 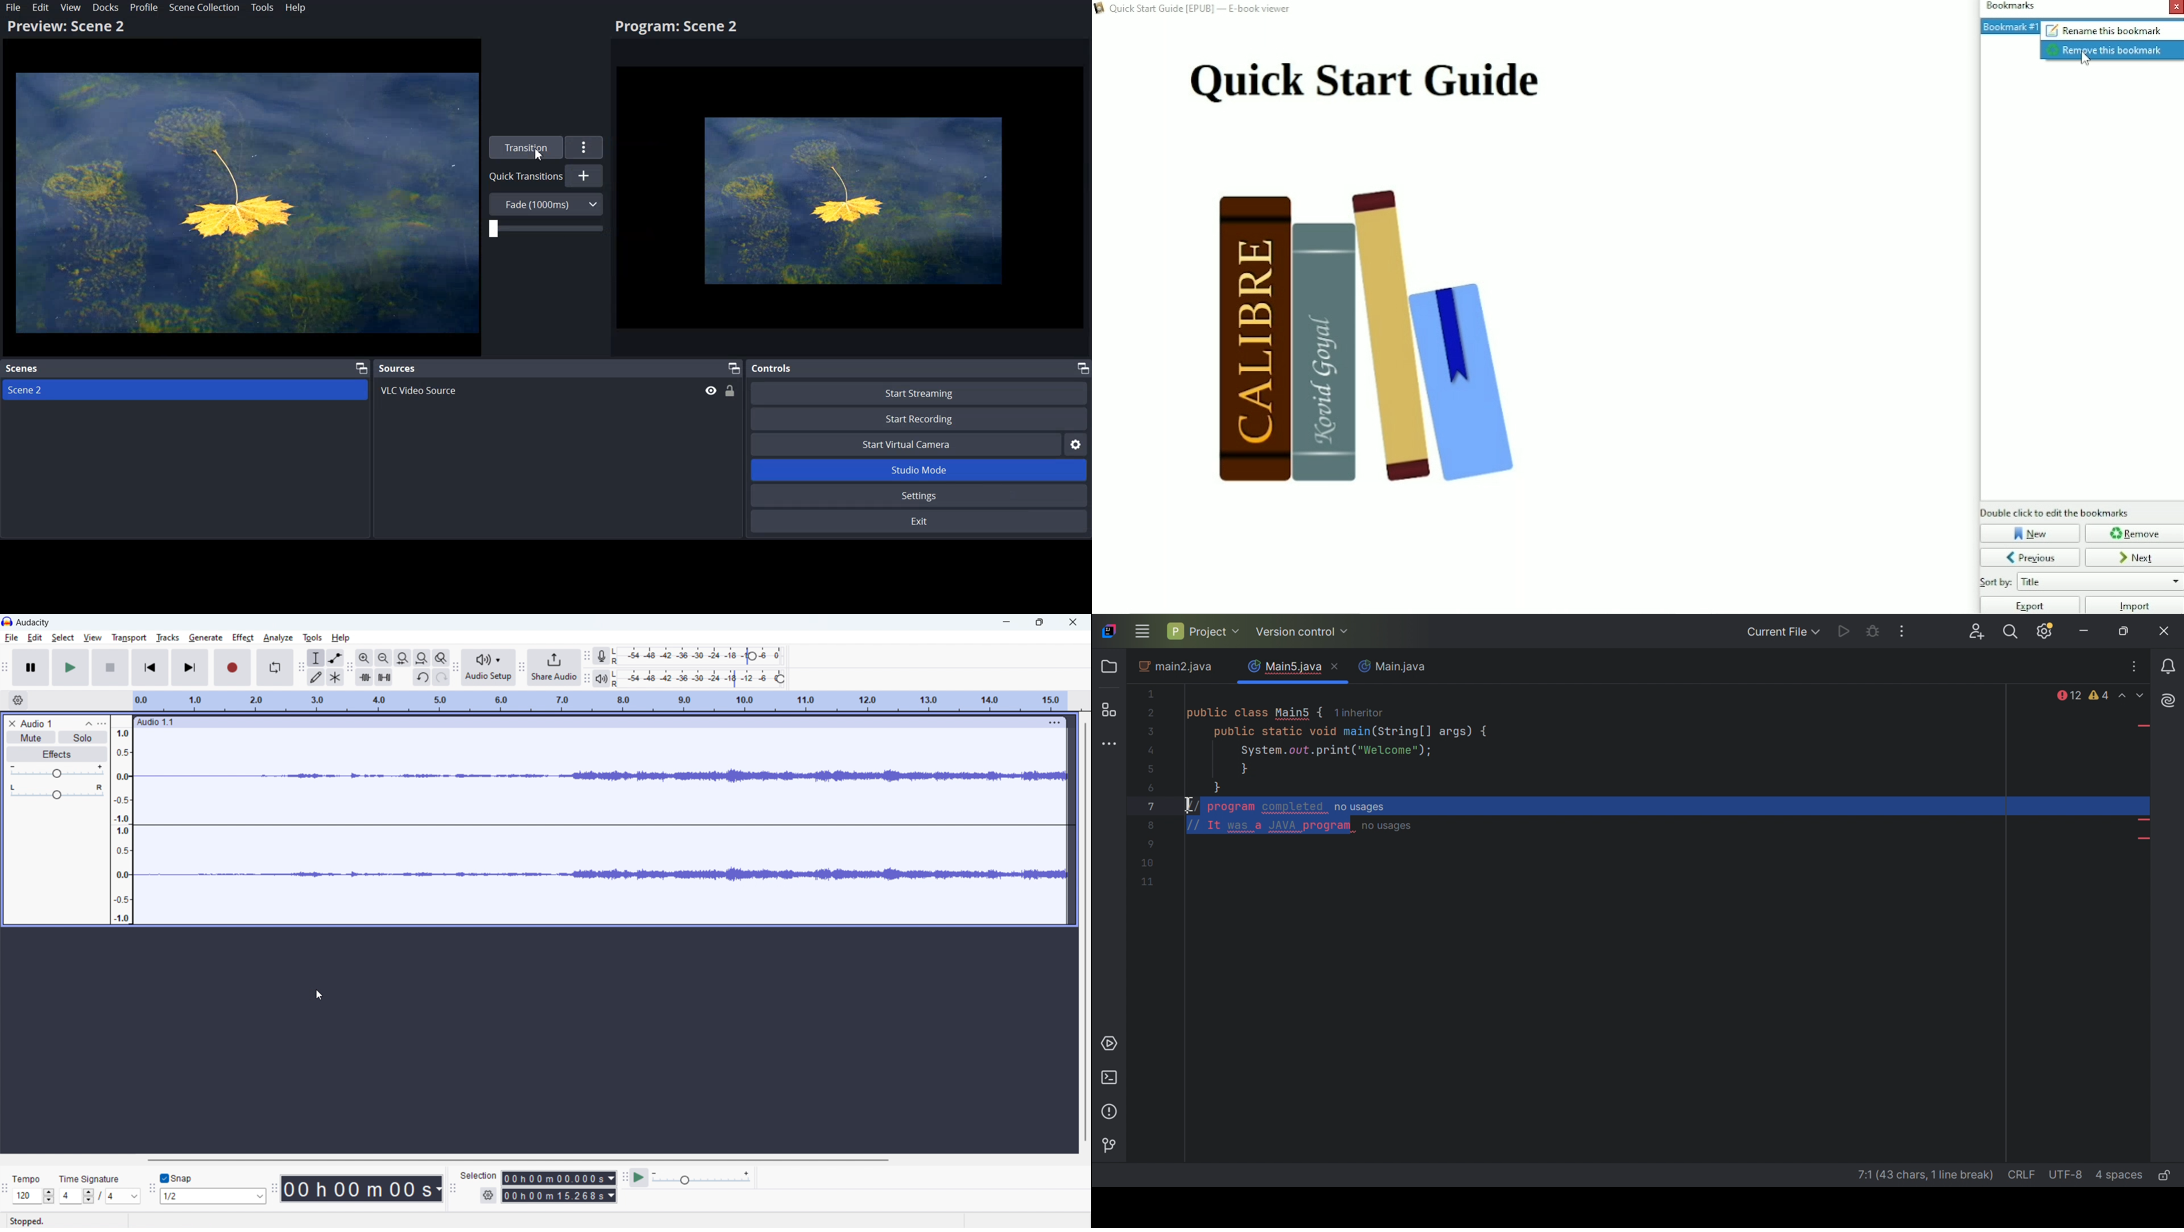 I want to click on select, so click(x=63, y=637).